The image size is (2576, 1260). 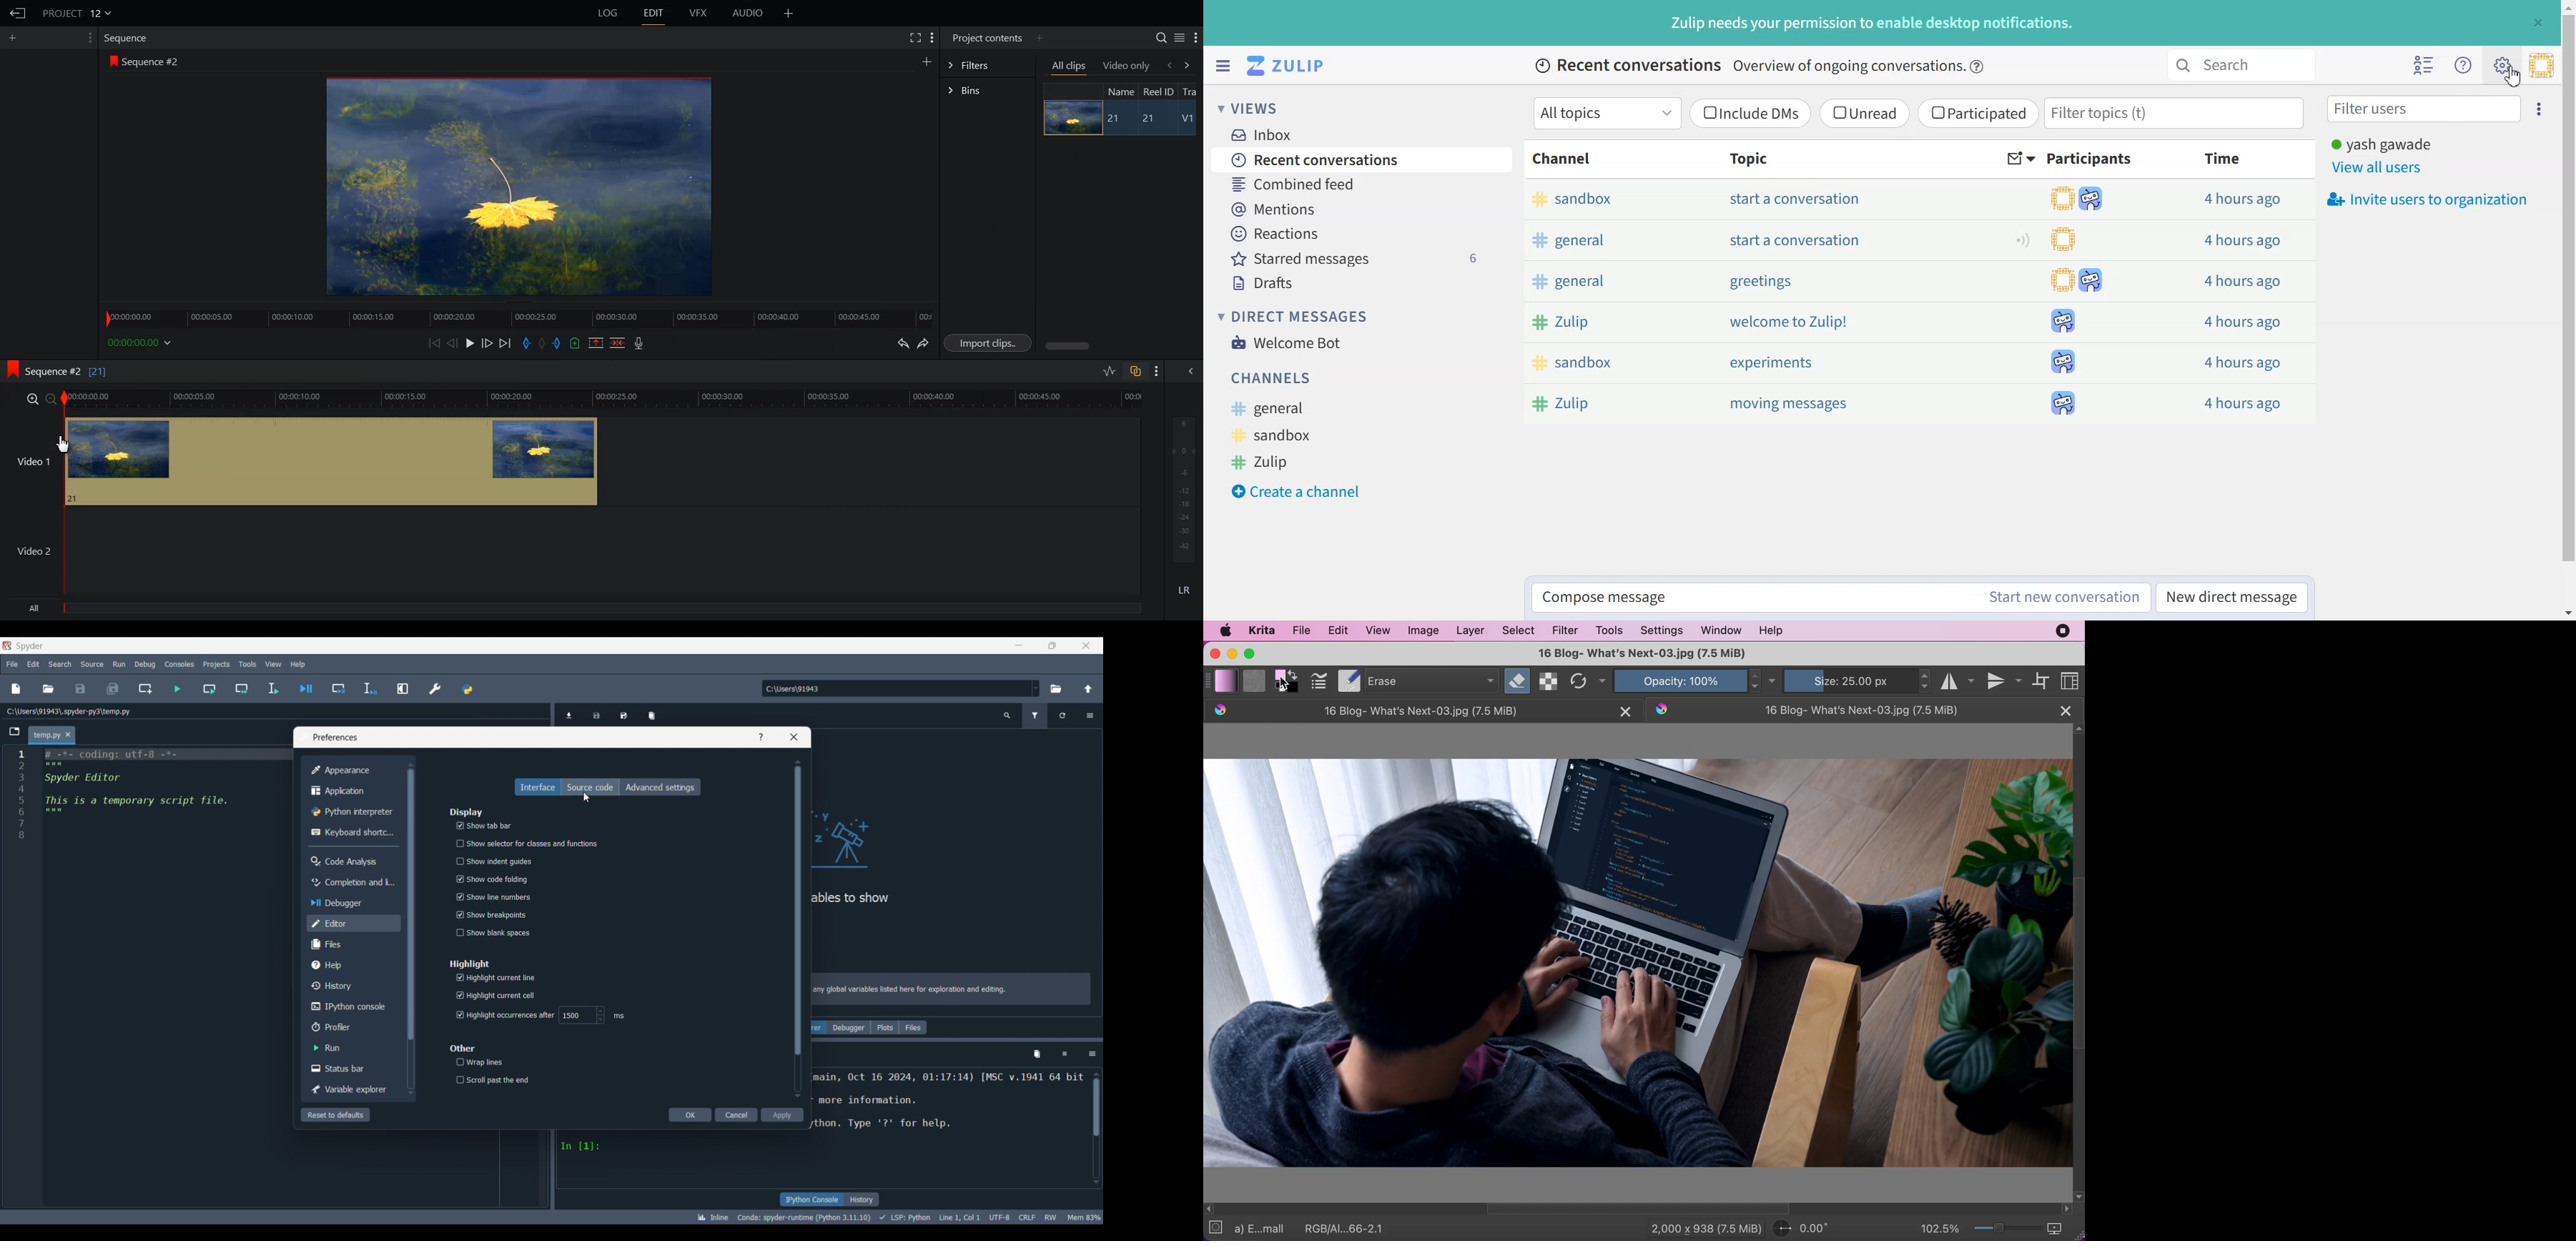 What do you see at coordinates (1190, 65) in the screenshot?
I see `forward` at bounding box center [1190, 65].